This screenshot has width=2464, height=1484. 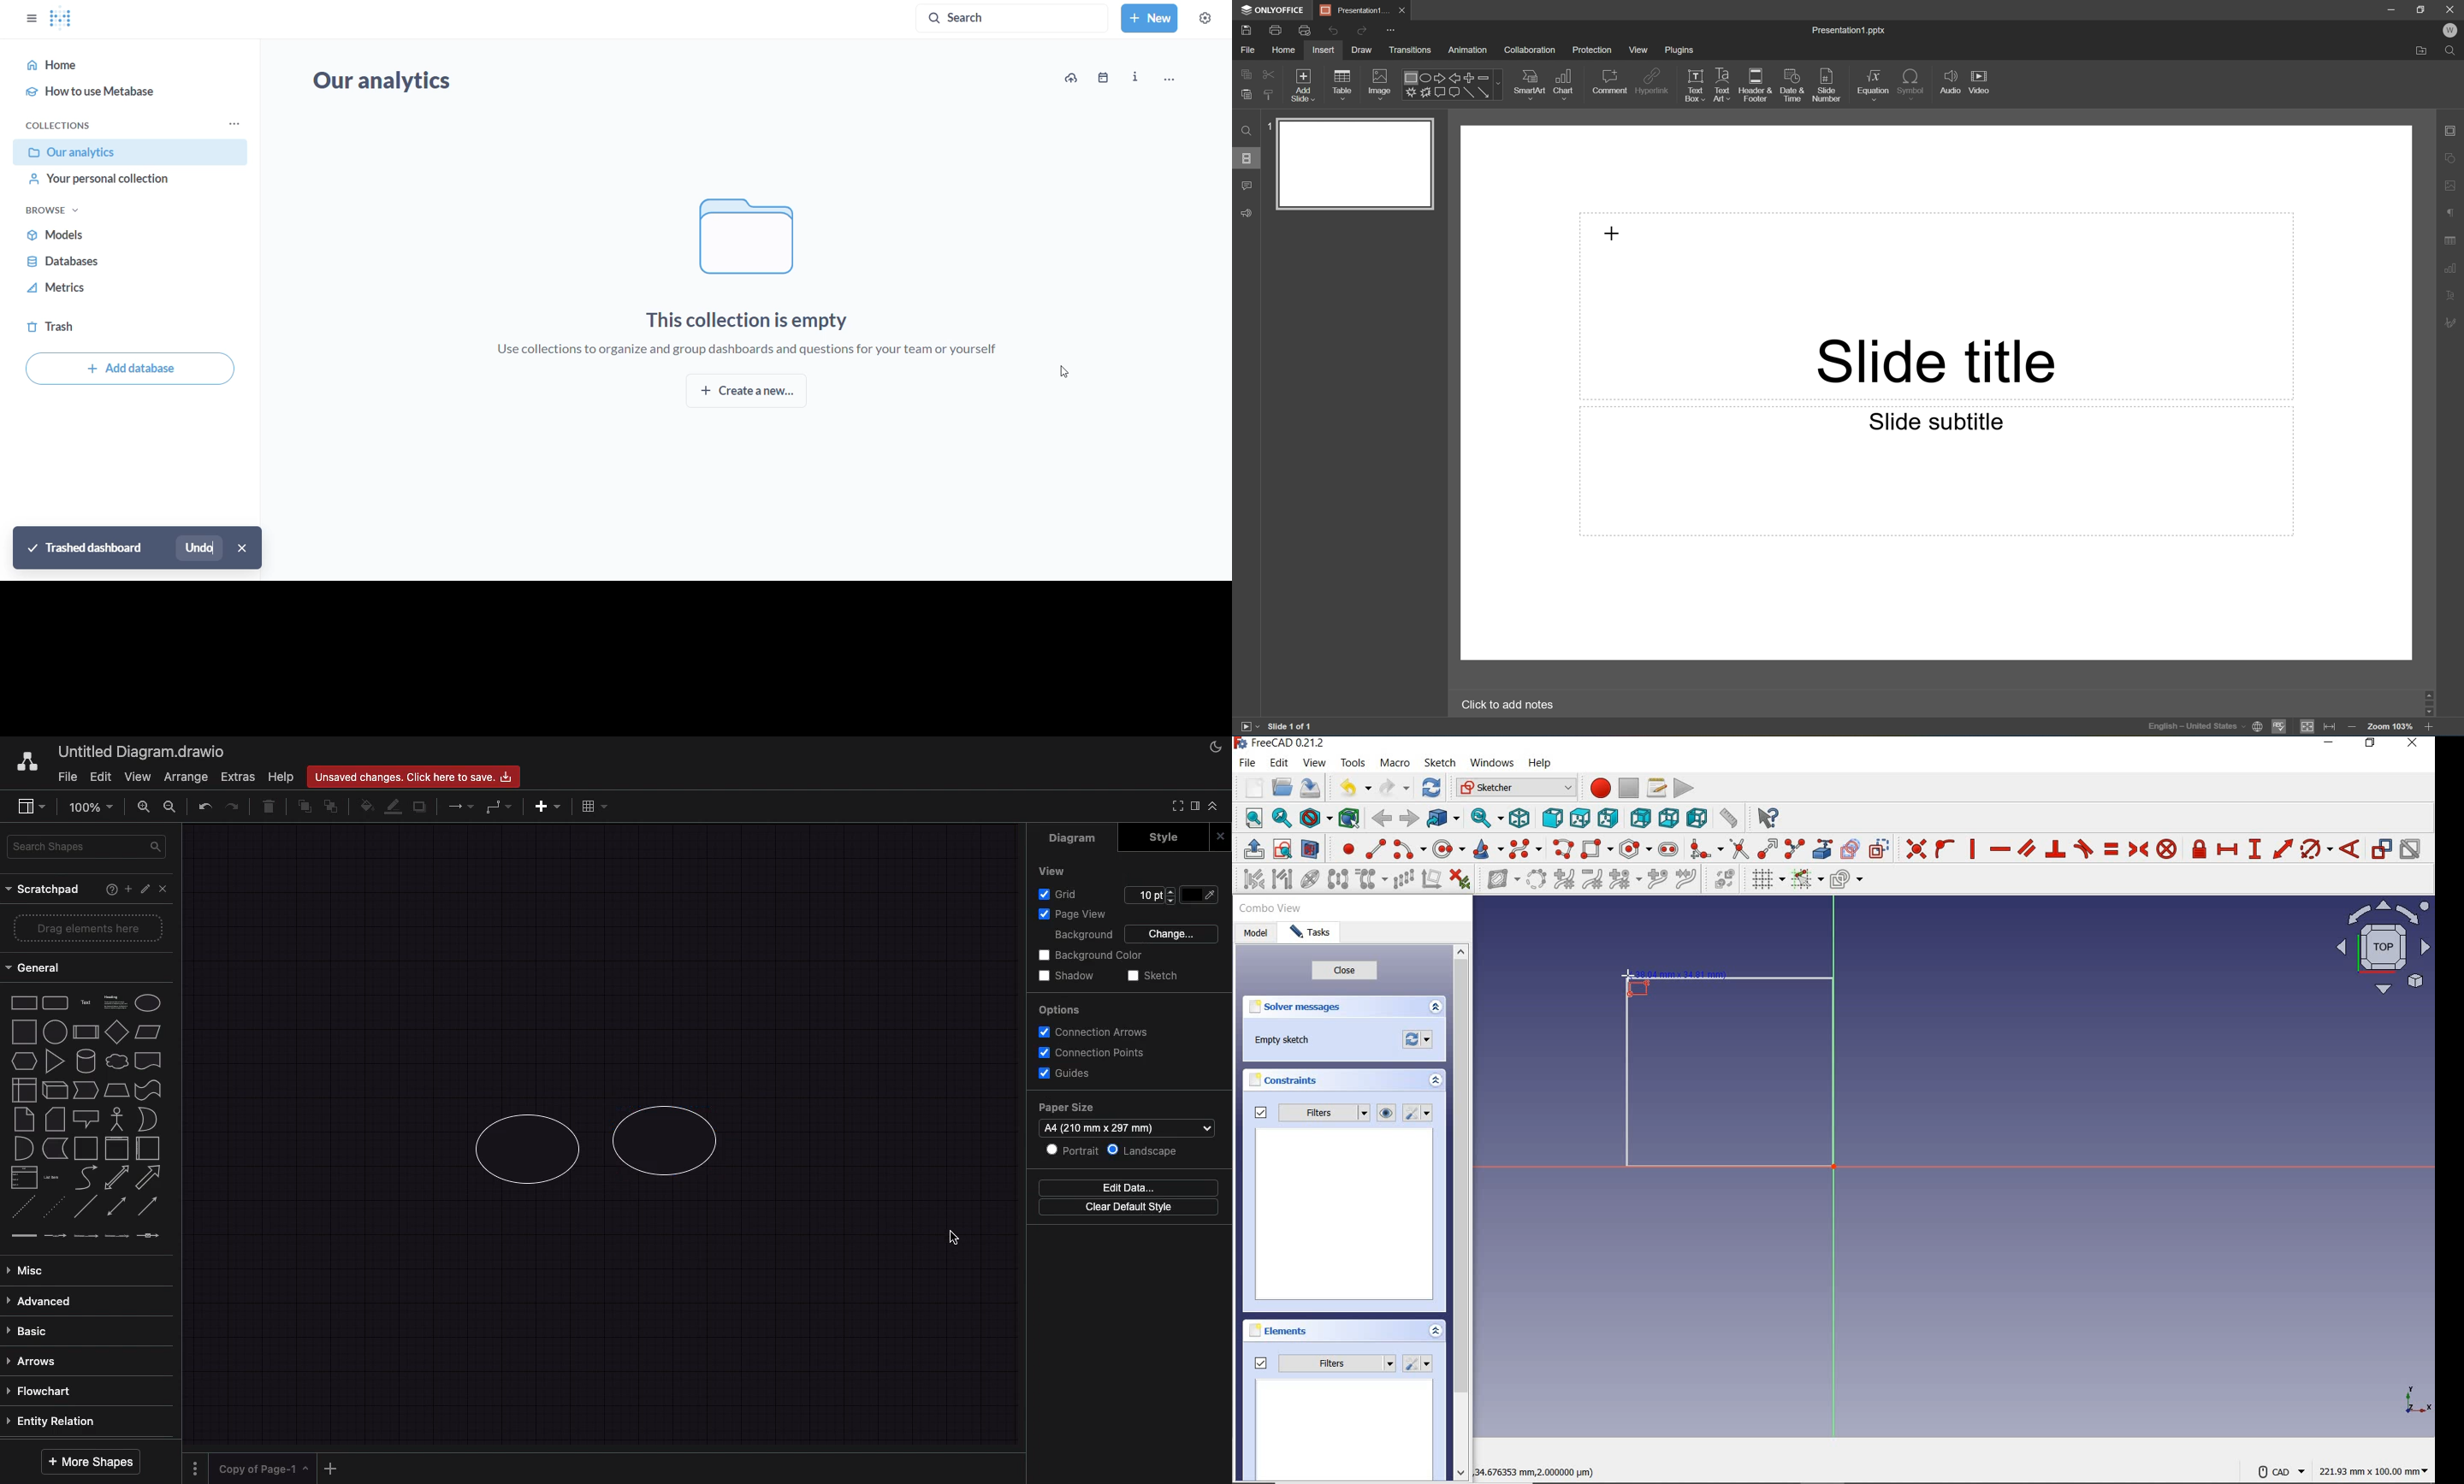 What do you see at coordinates (56, 1032) in the screenshot?
I see `circle` at bounding box center [56, 1032].